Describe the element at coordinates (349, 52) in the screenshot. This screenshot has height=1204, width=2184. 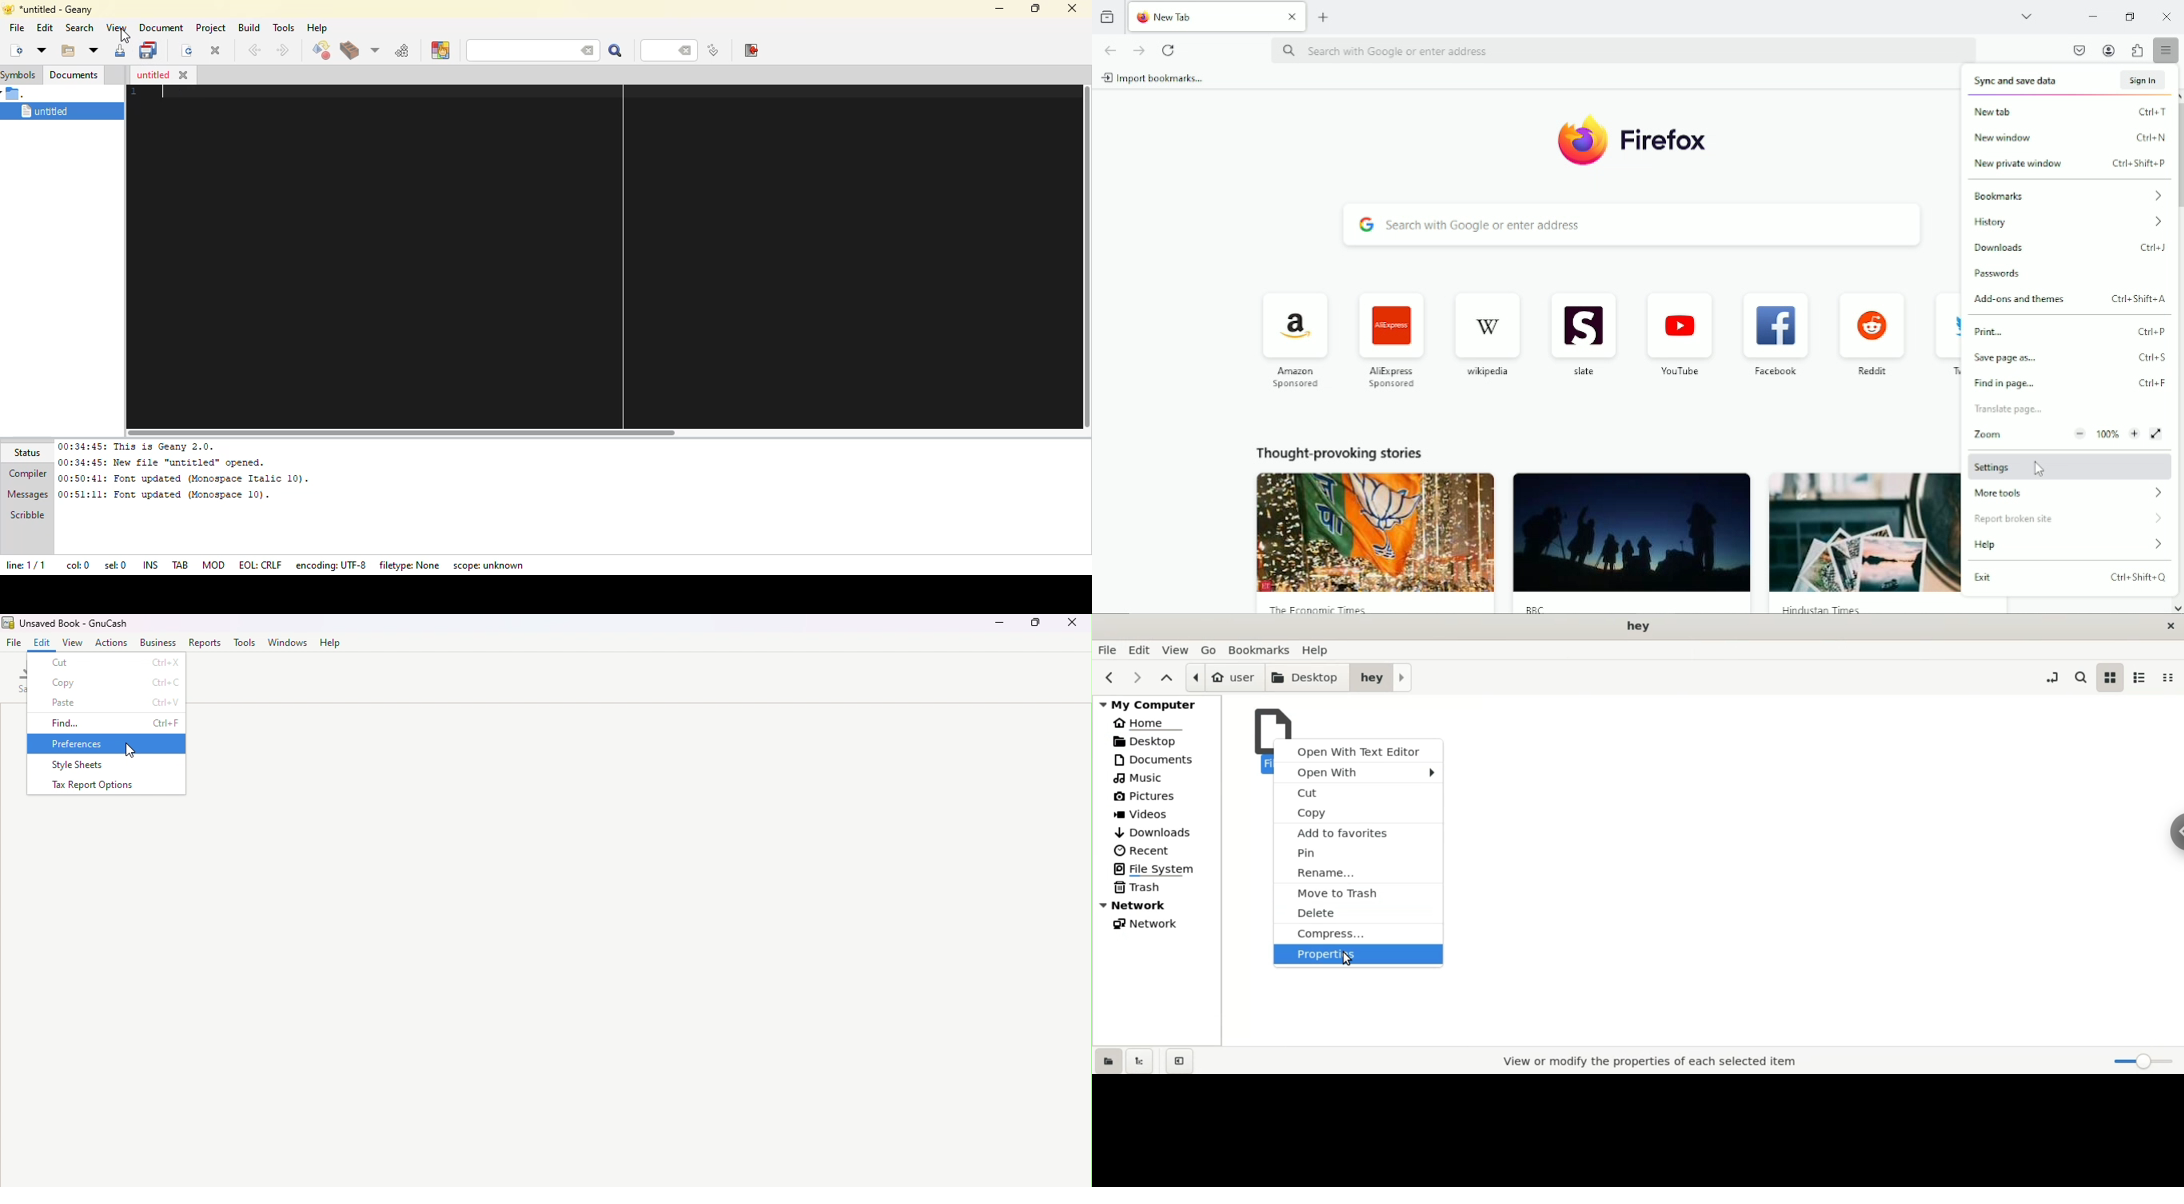
I see `build` at that location.